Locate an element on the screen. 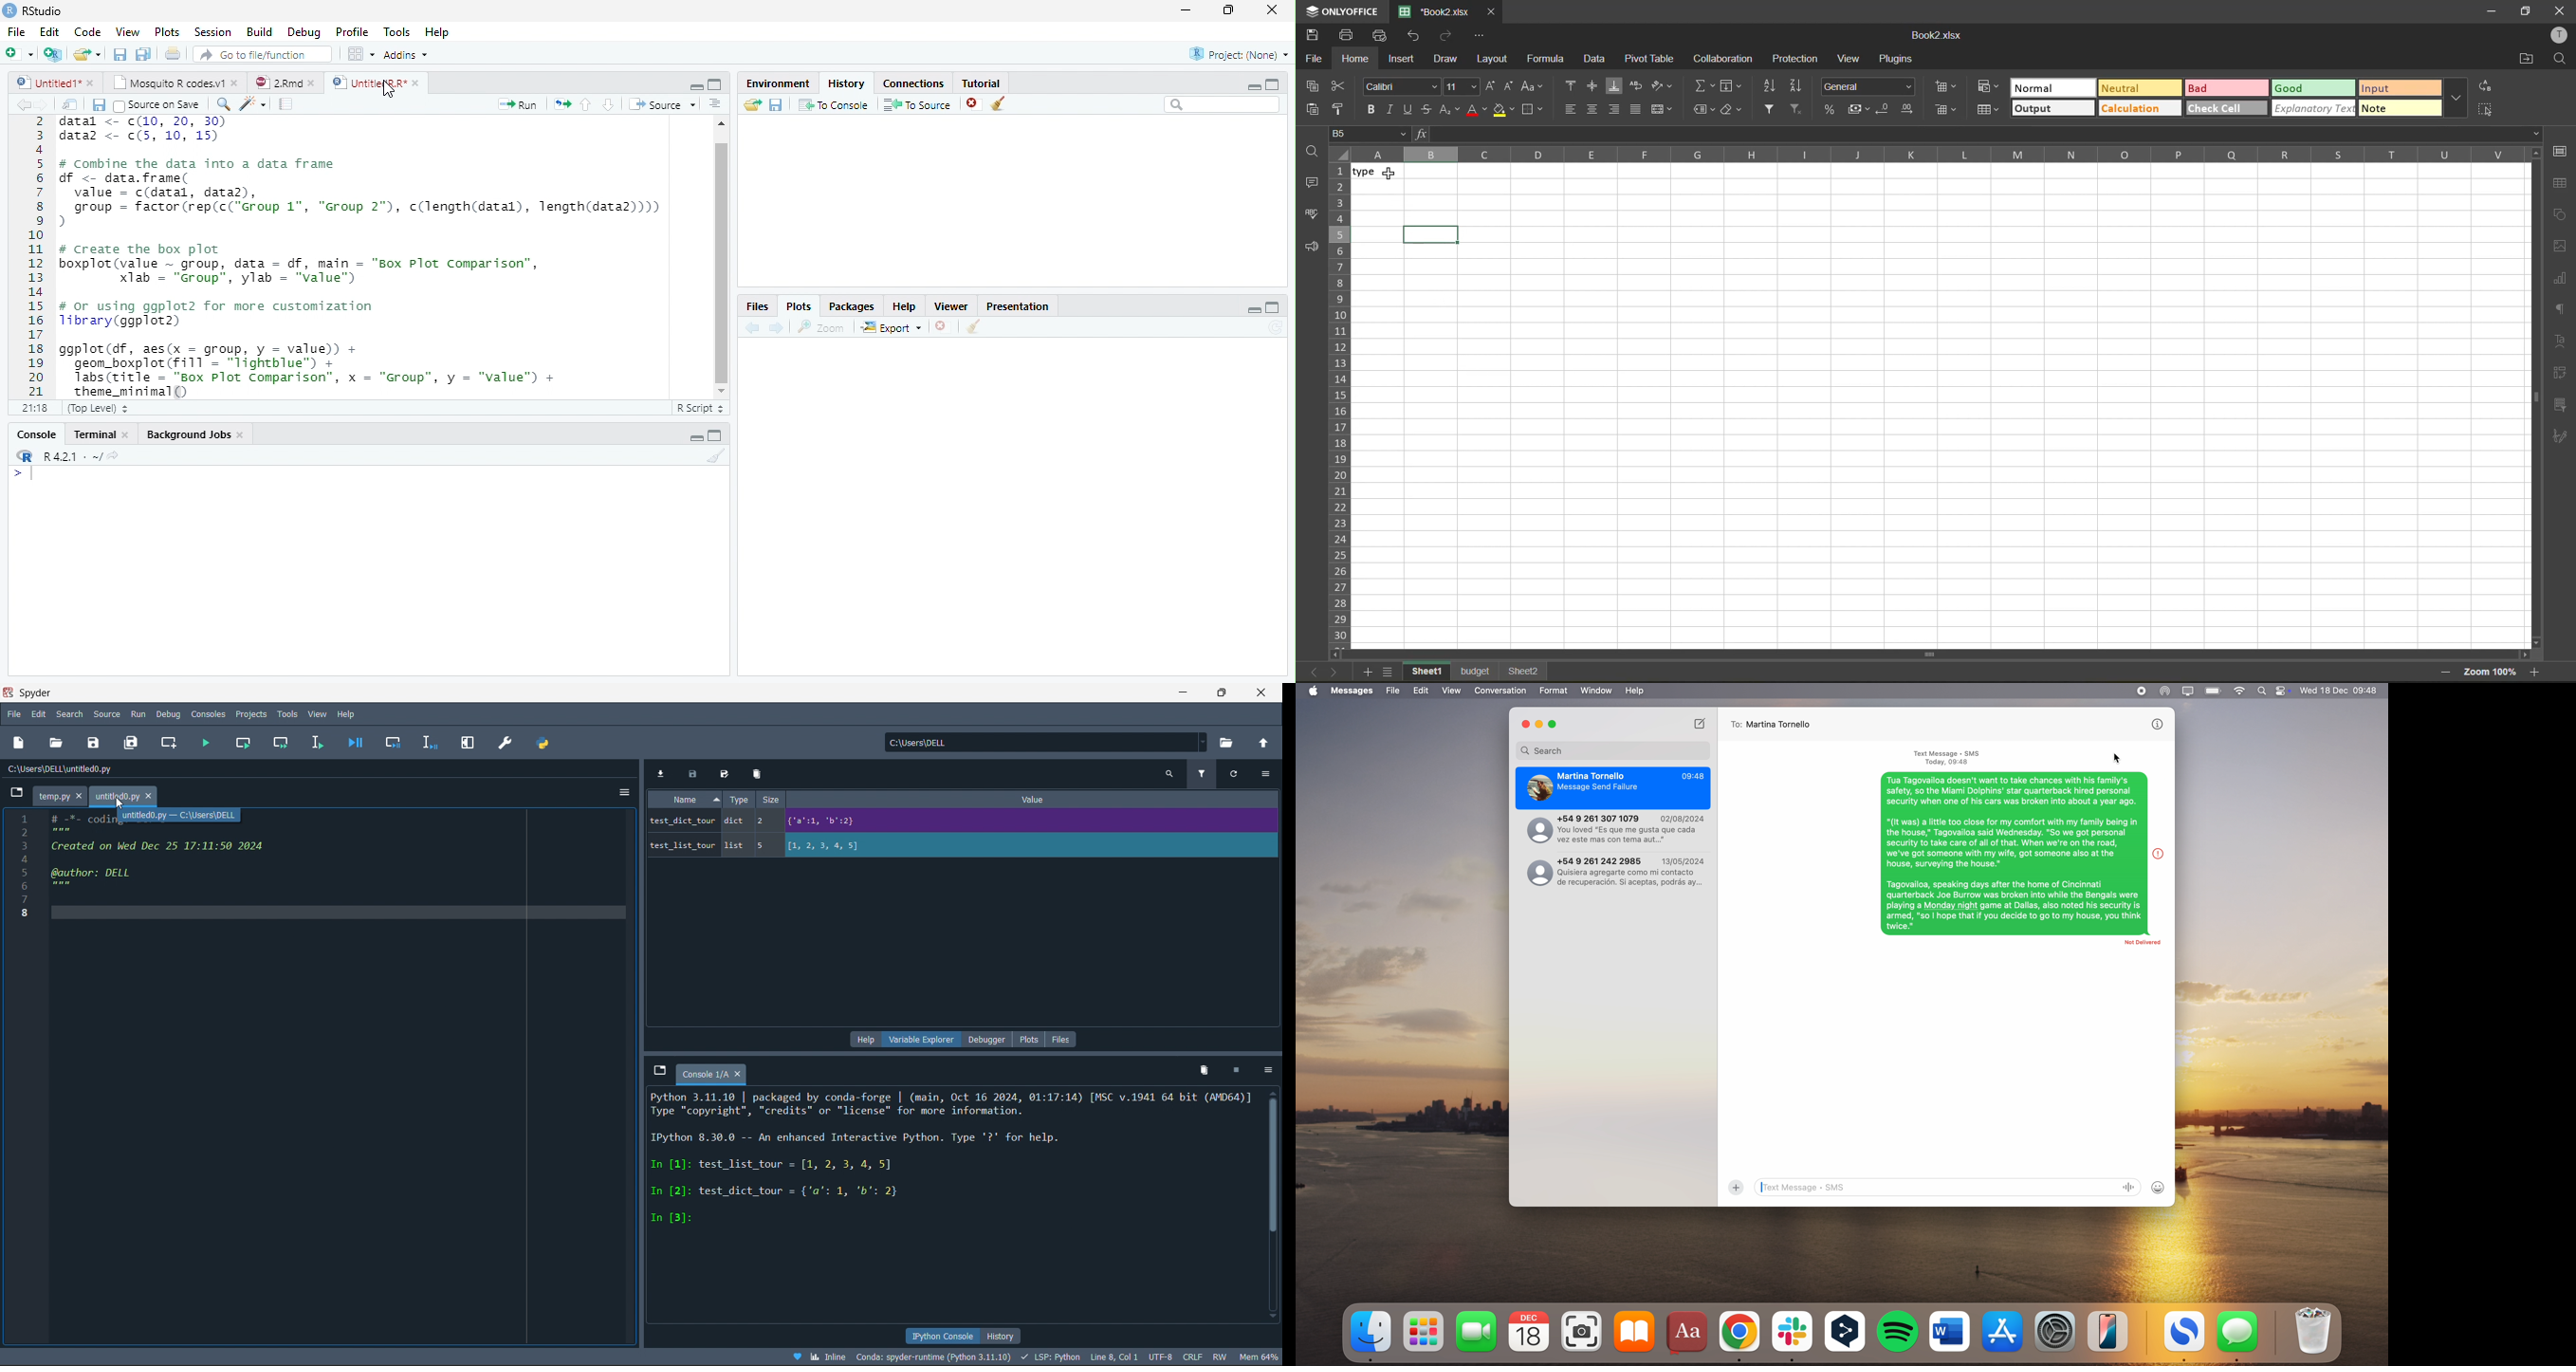 The width and height of the screenshot is (2576, 1372). Workspace panes is located at coordinates (359, 53).